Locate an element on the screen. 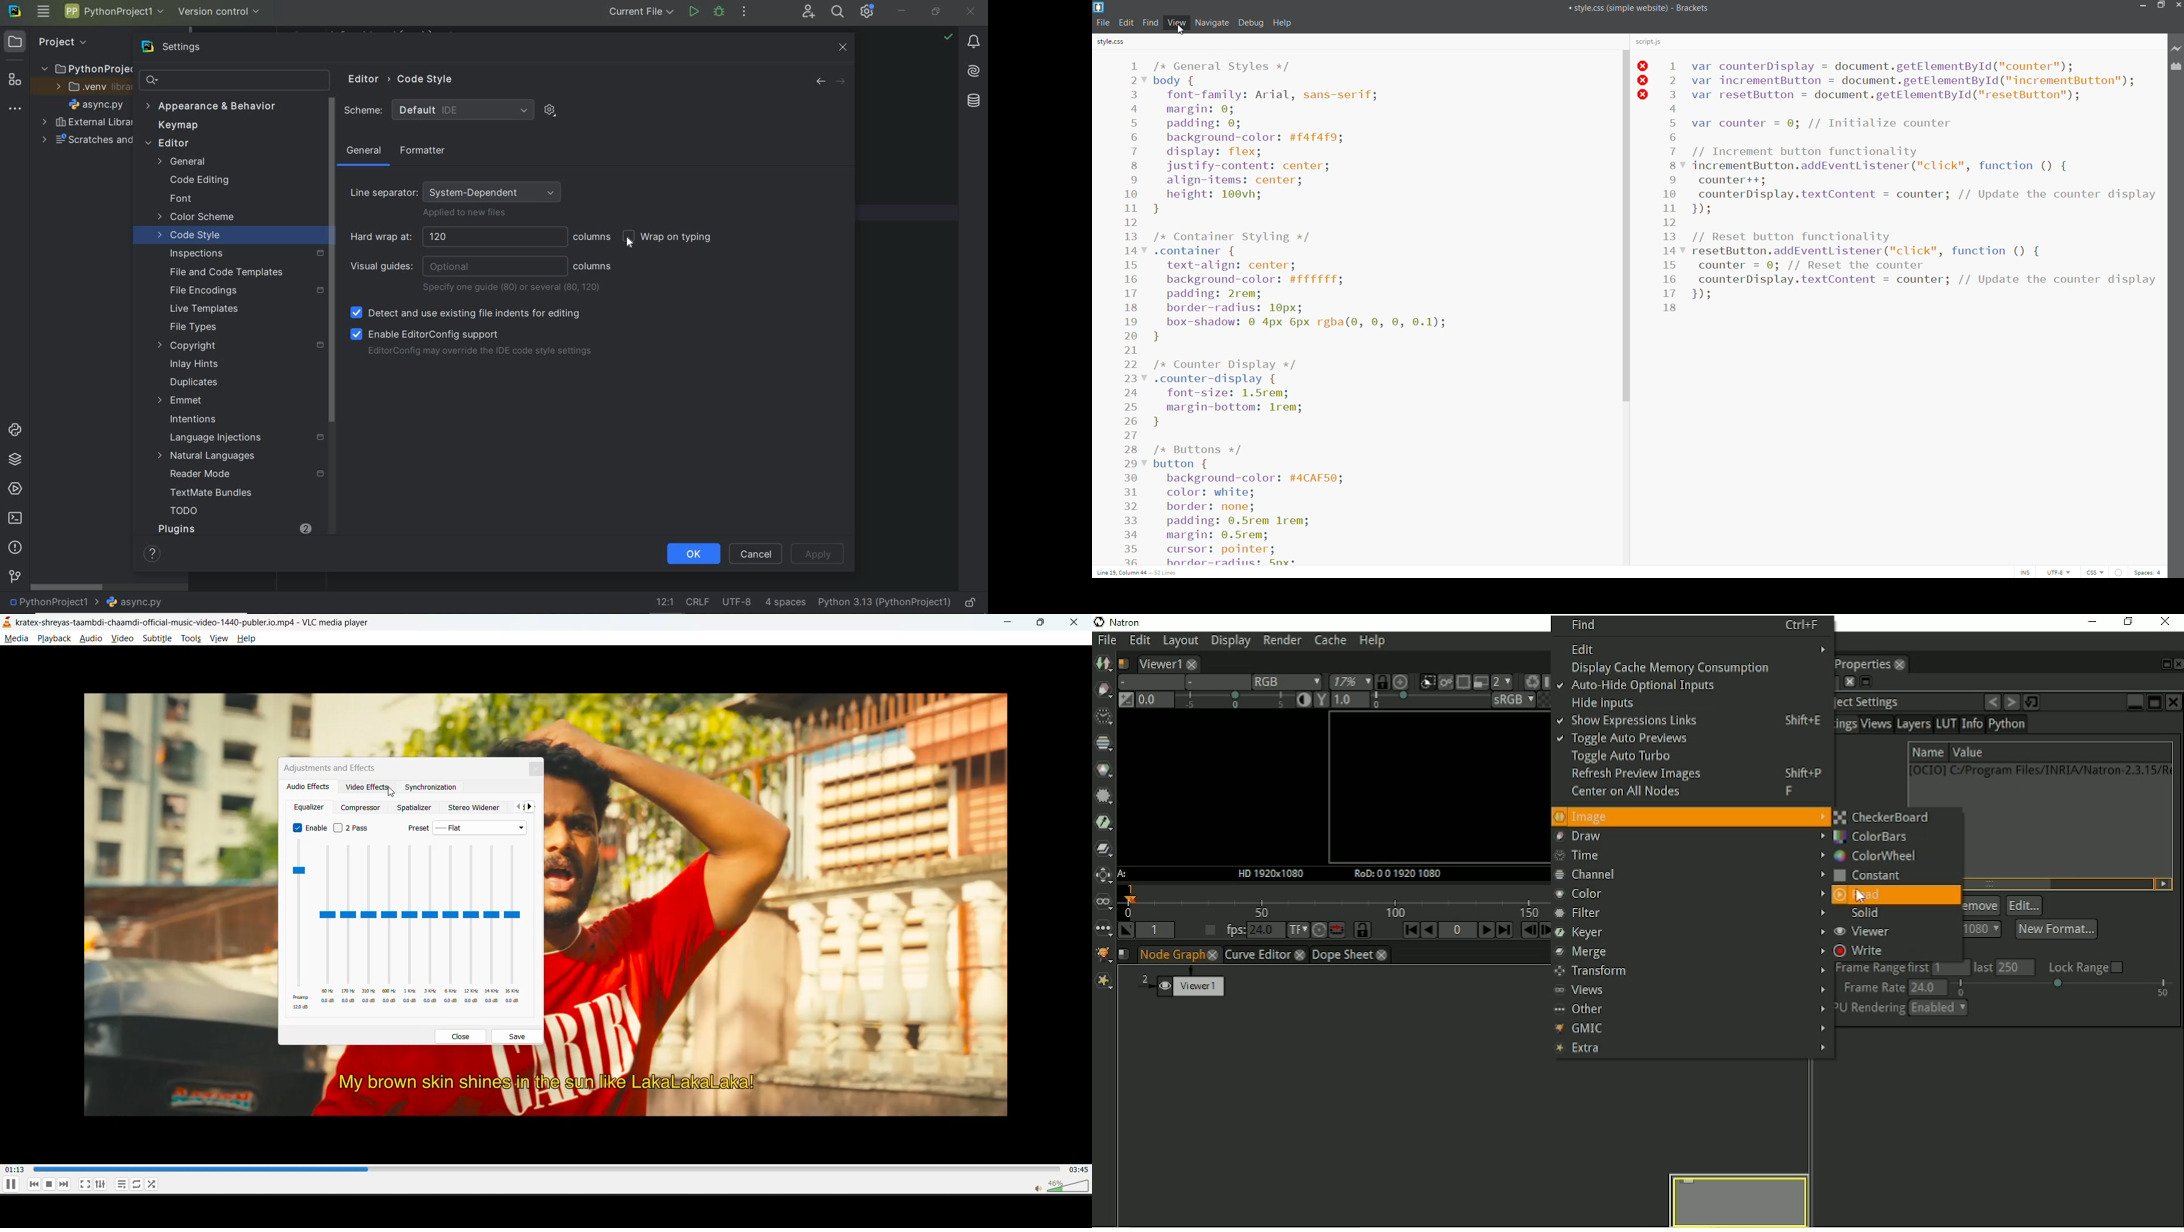  Scheme is located at coordinates (439, 110).